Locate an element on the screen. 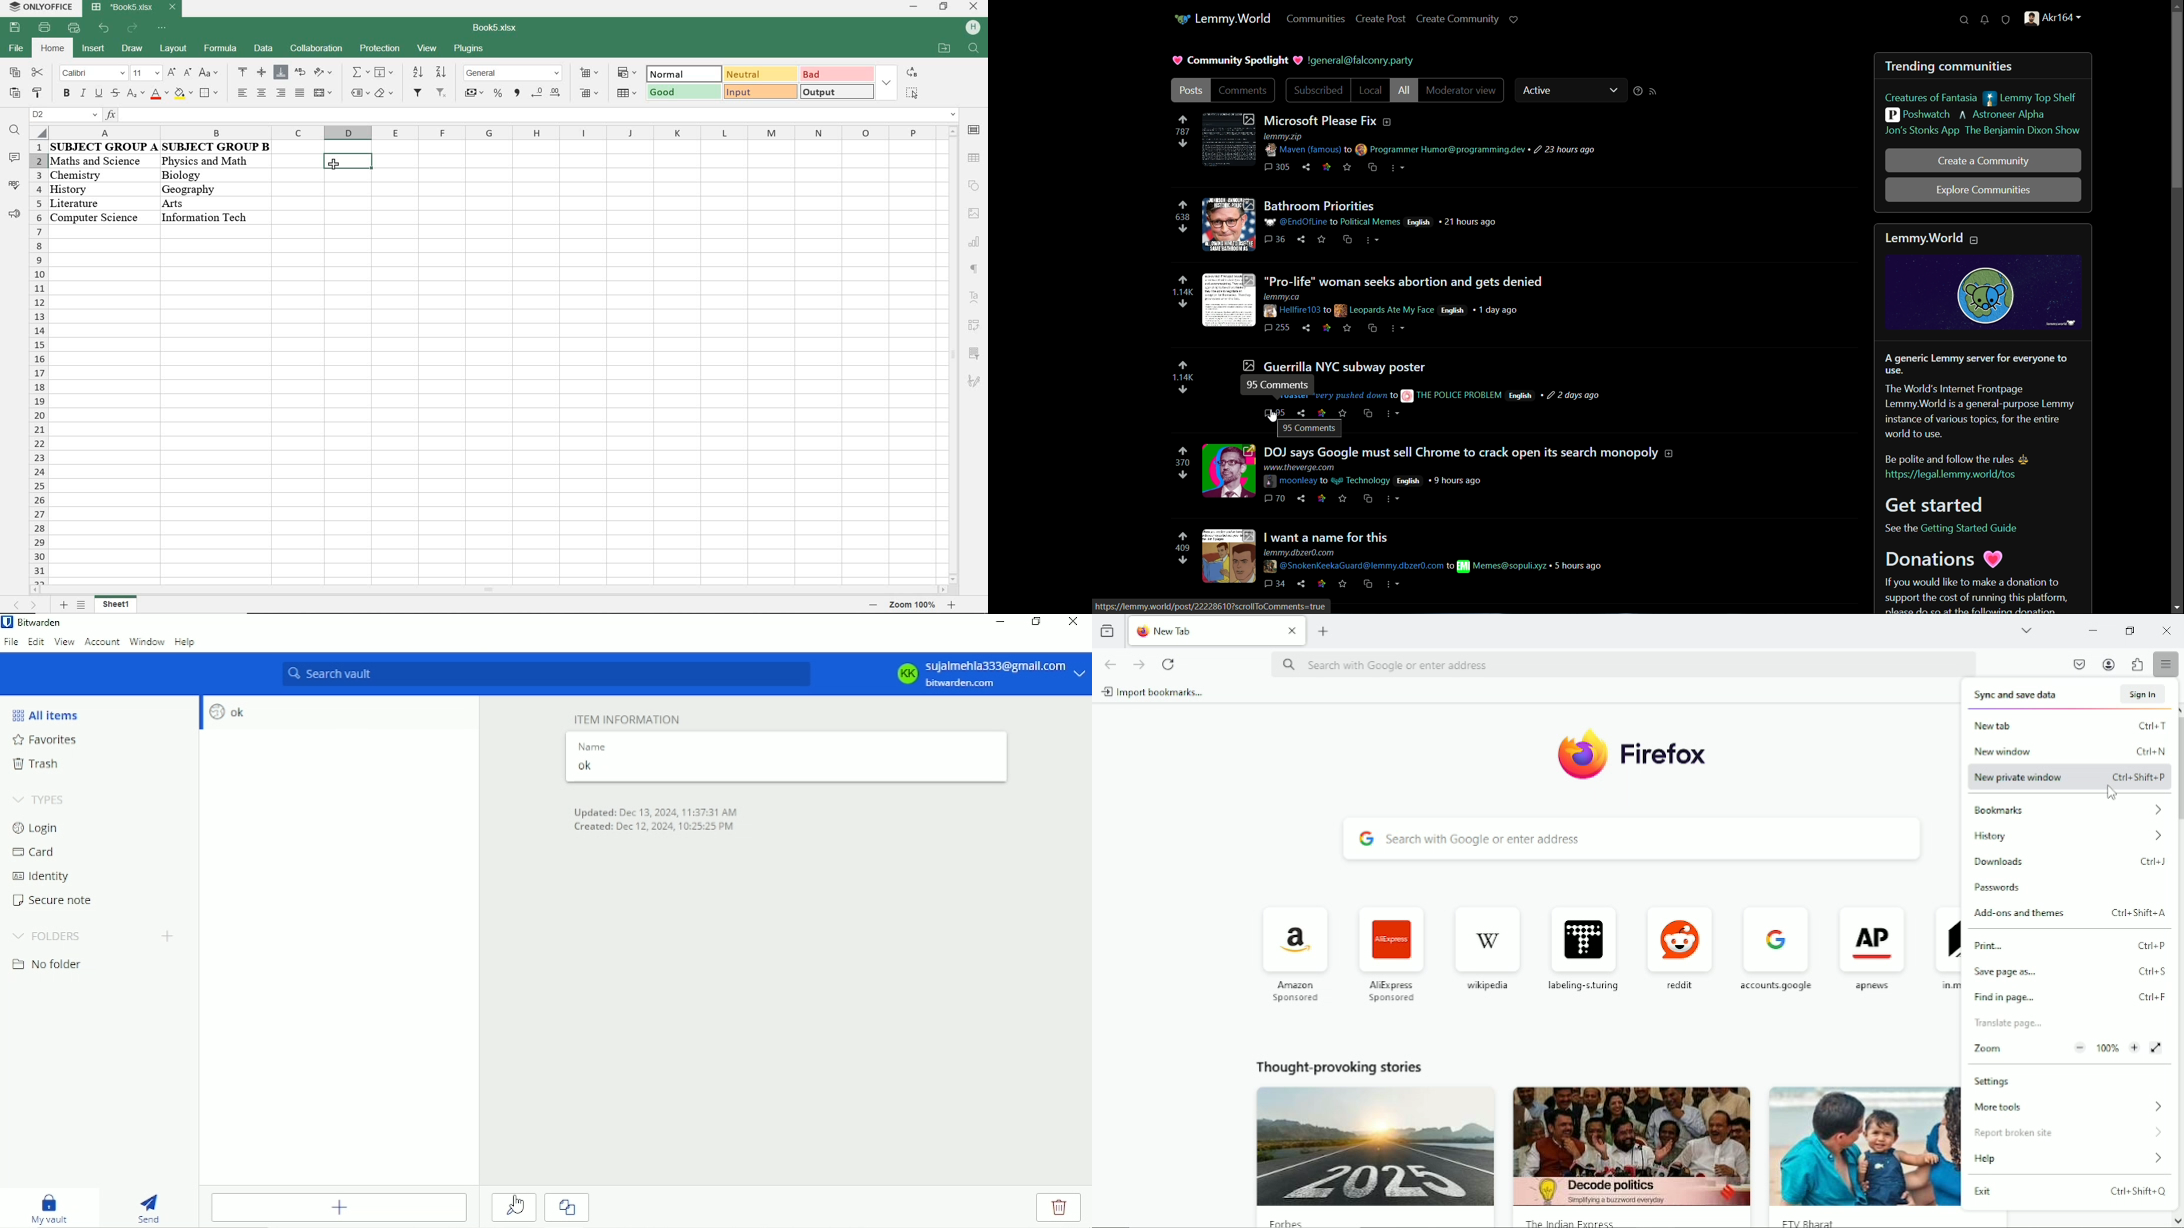 The image size is (2184, 1232). decrement font size is located at coordinates (187, 72).